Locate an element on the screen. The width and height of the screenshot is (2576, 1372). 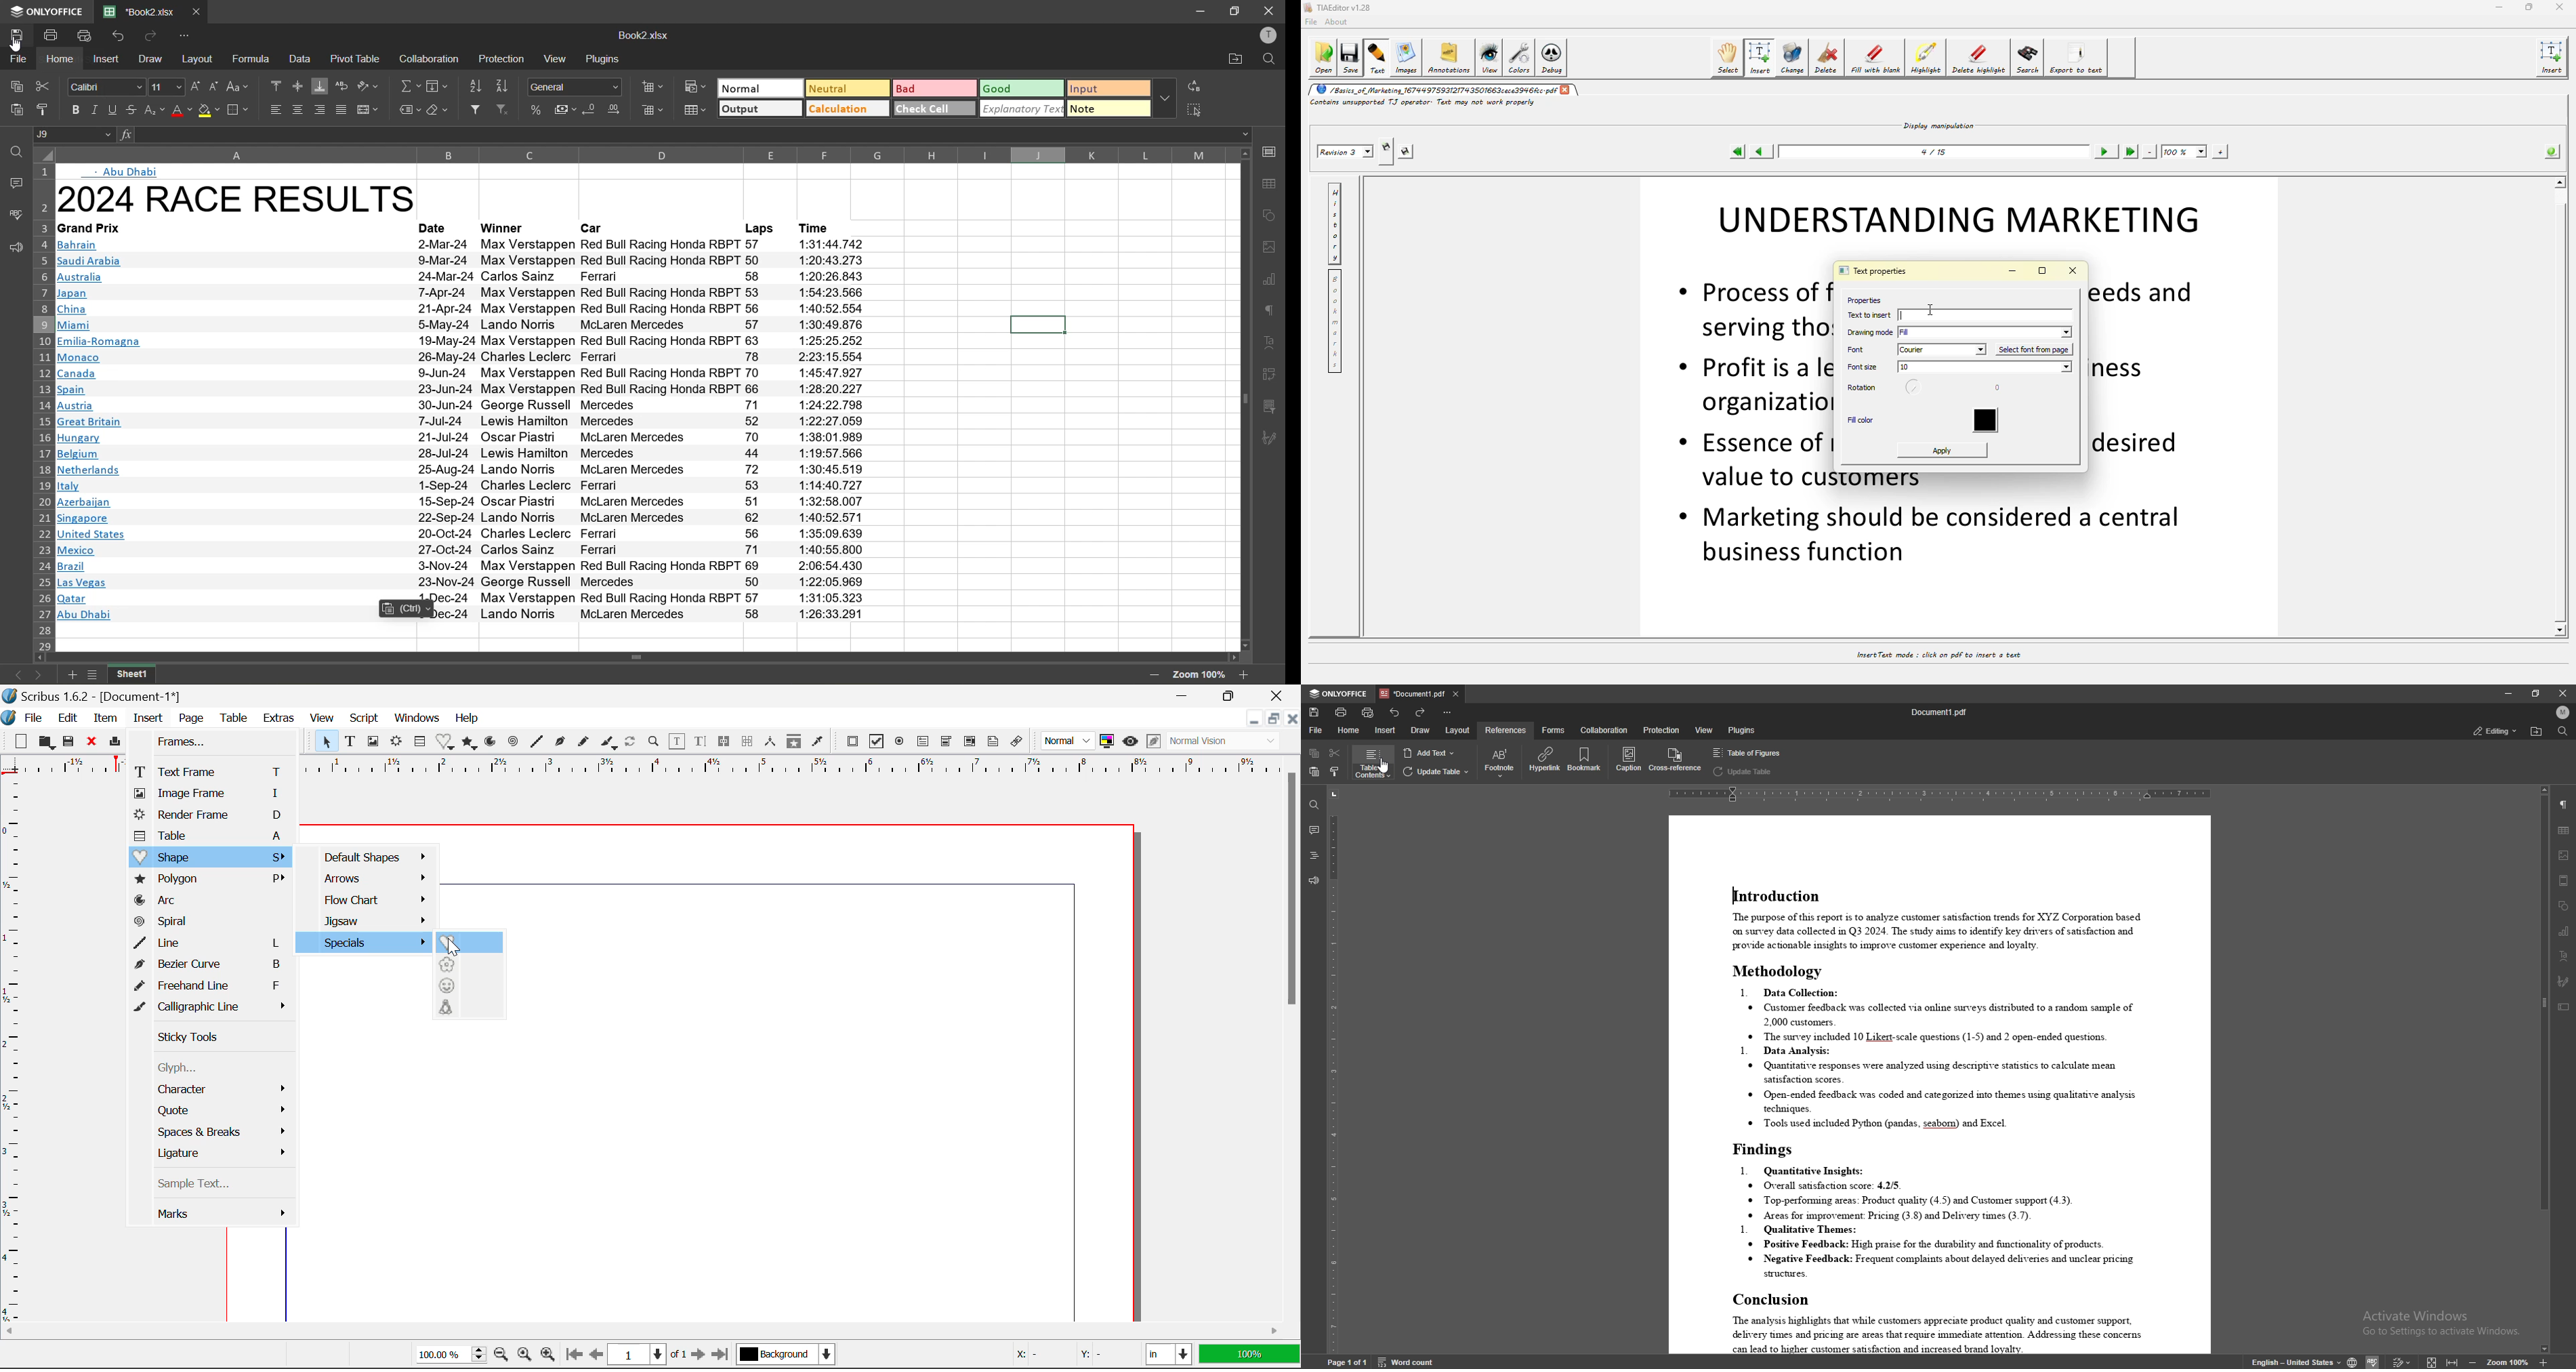
drawing mode is located at coordinates (1871, 332).